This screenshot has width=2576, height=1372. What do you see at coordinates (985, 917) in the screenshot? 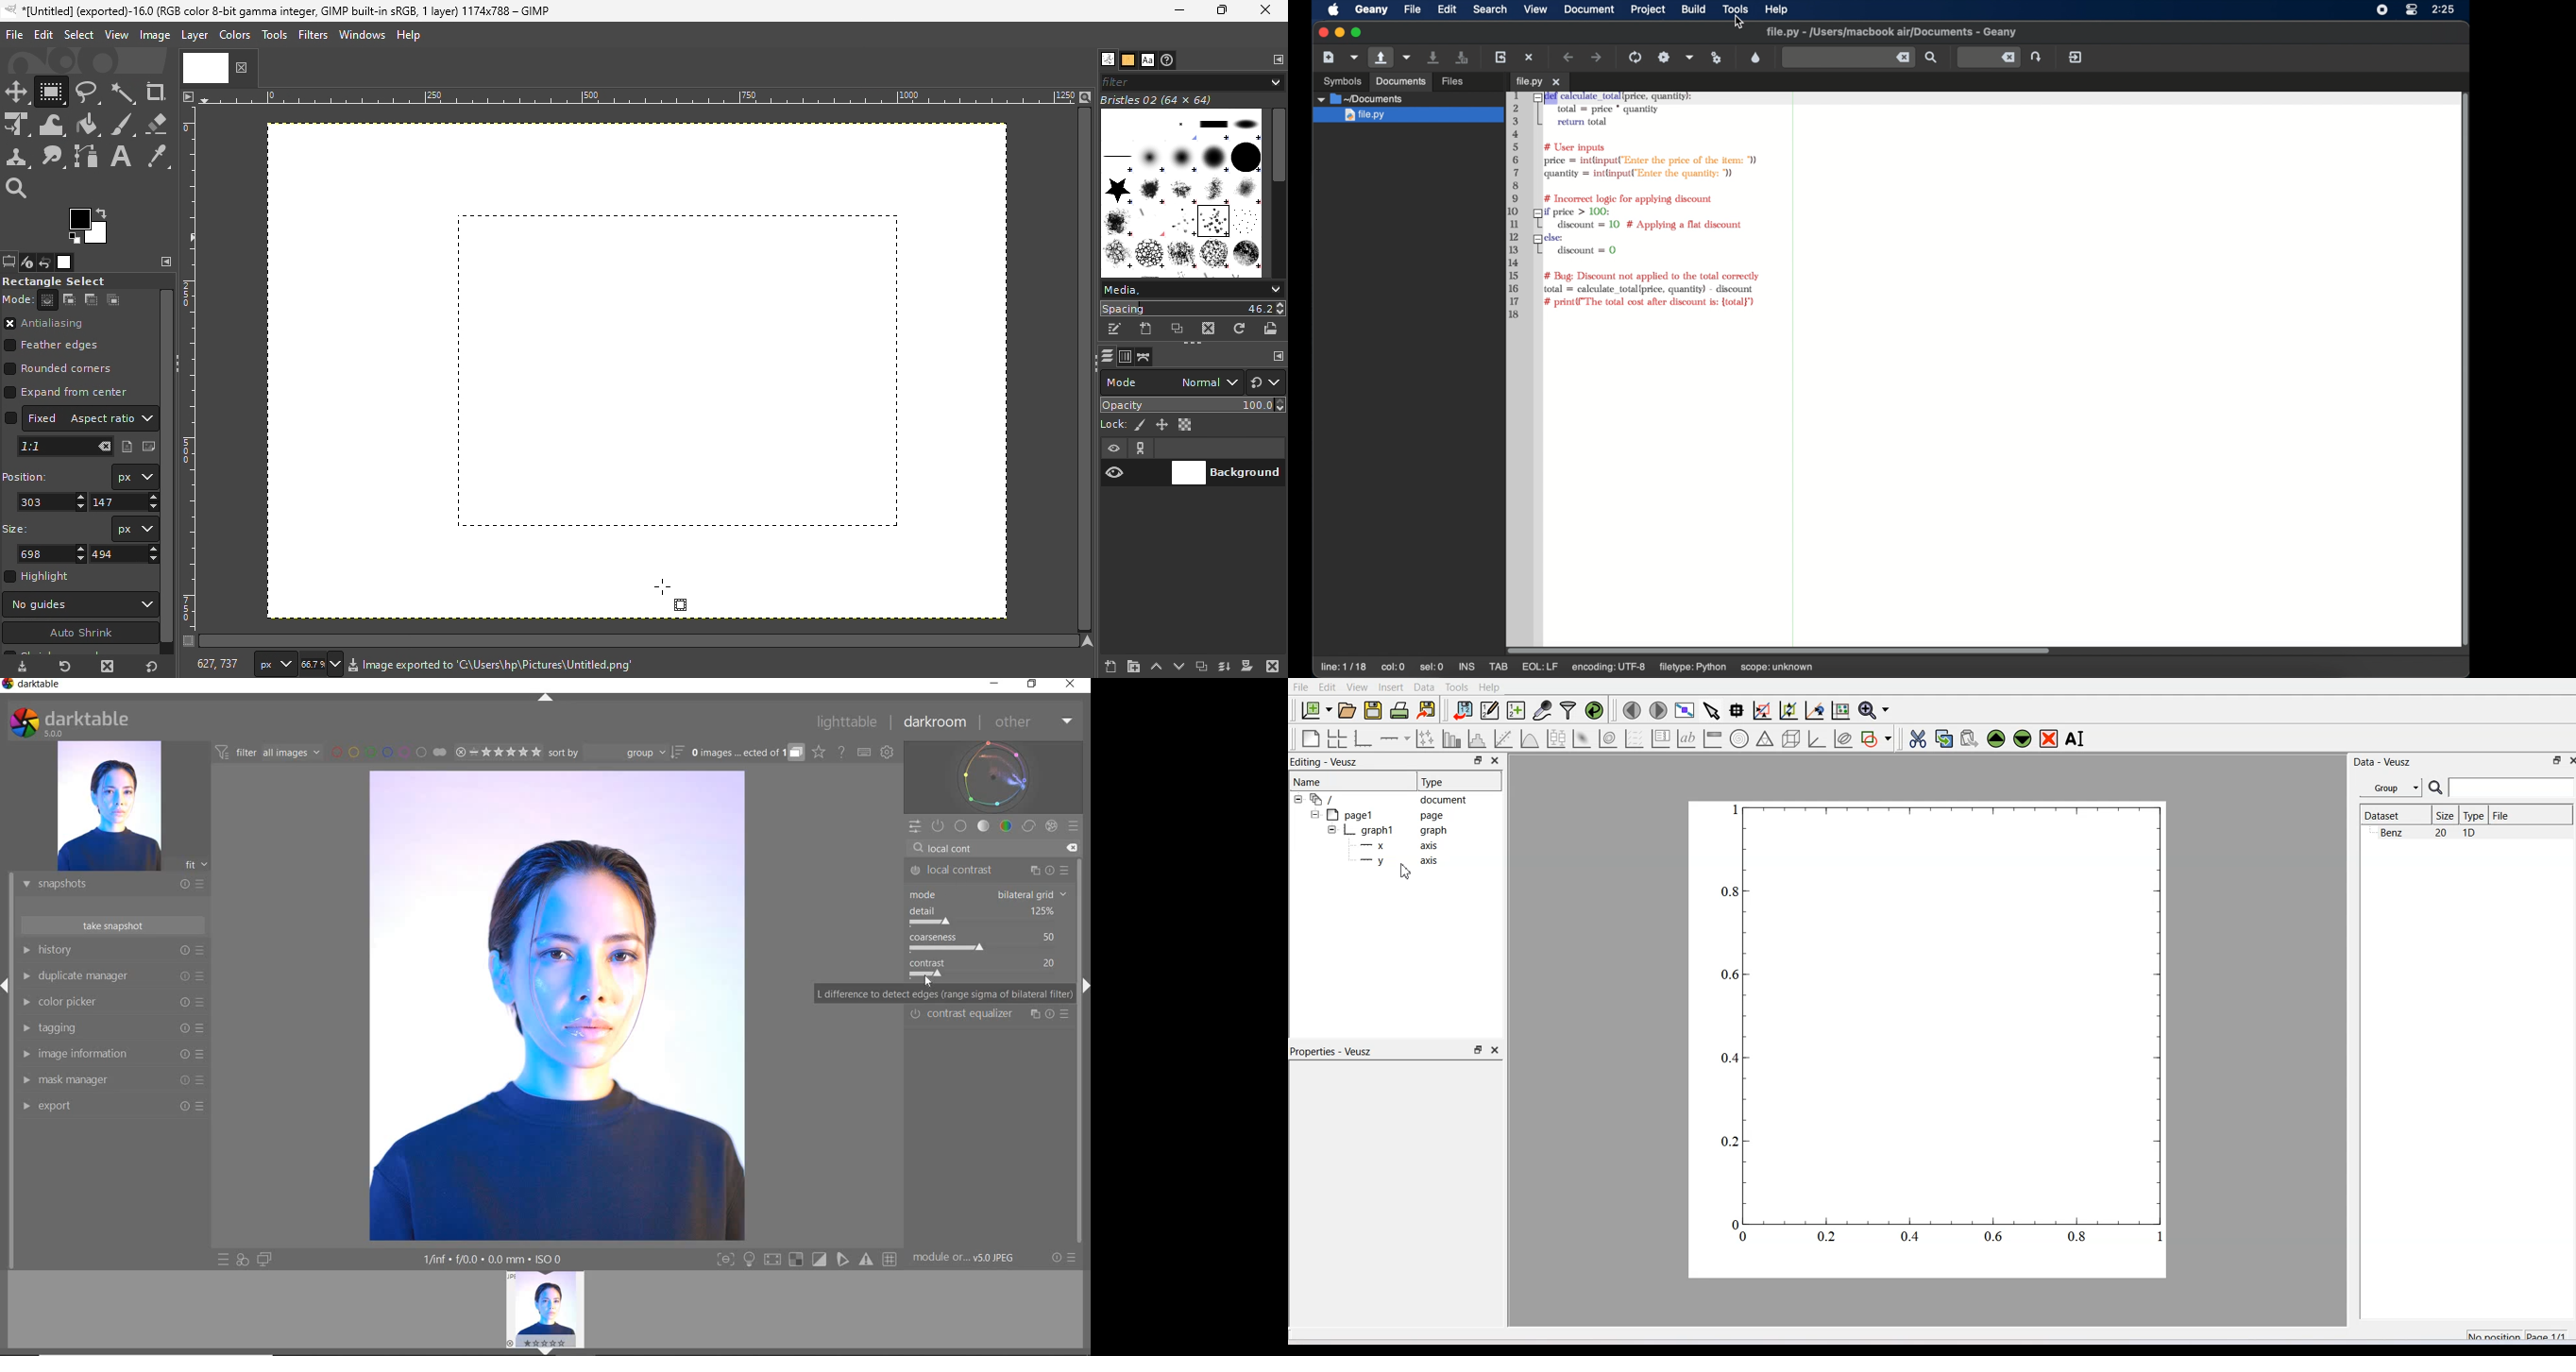
I see `detail` at bounding box center [985, 917].